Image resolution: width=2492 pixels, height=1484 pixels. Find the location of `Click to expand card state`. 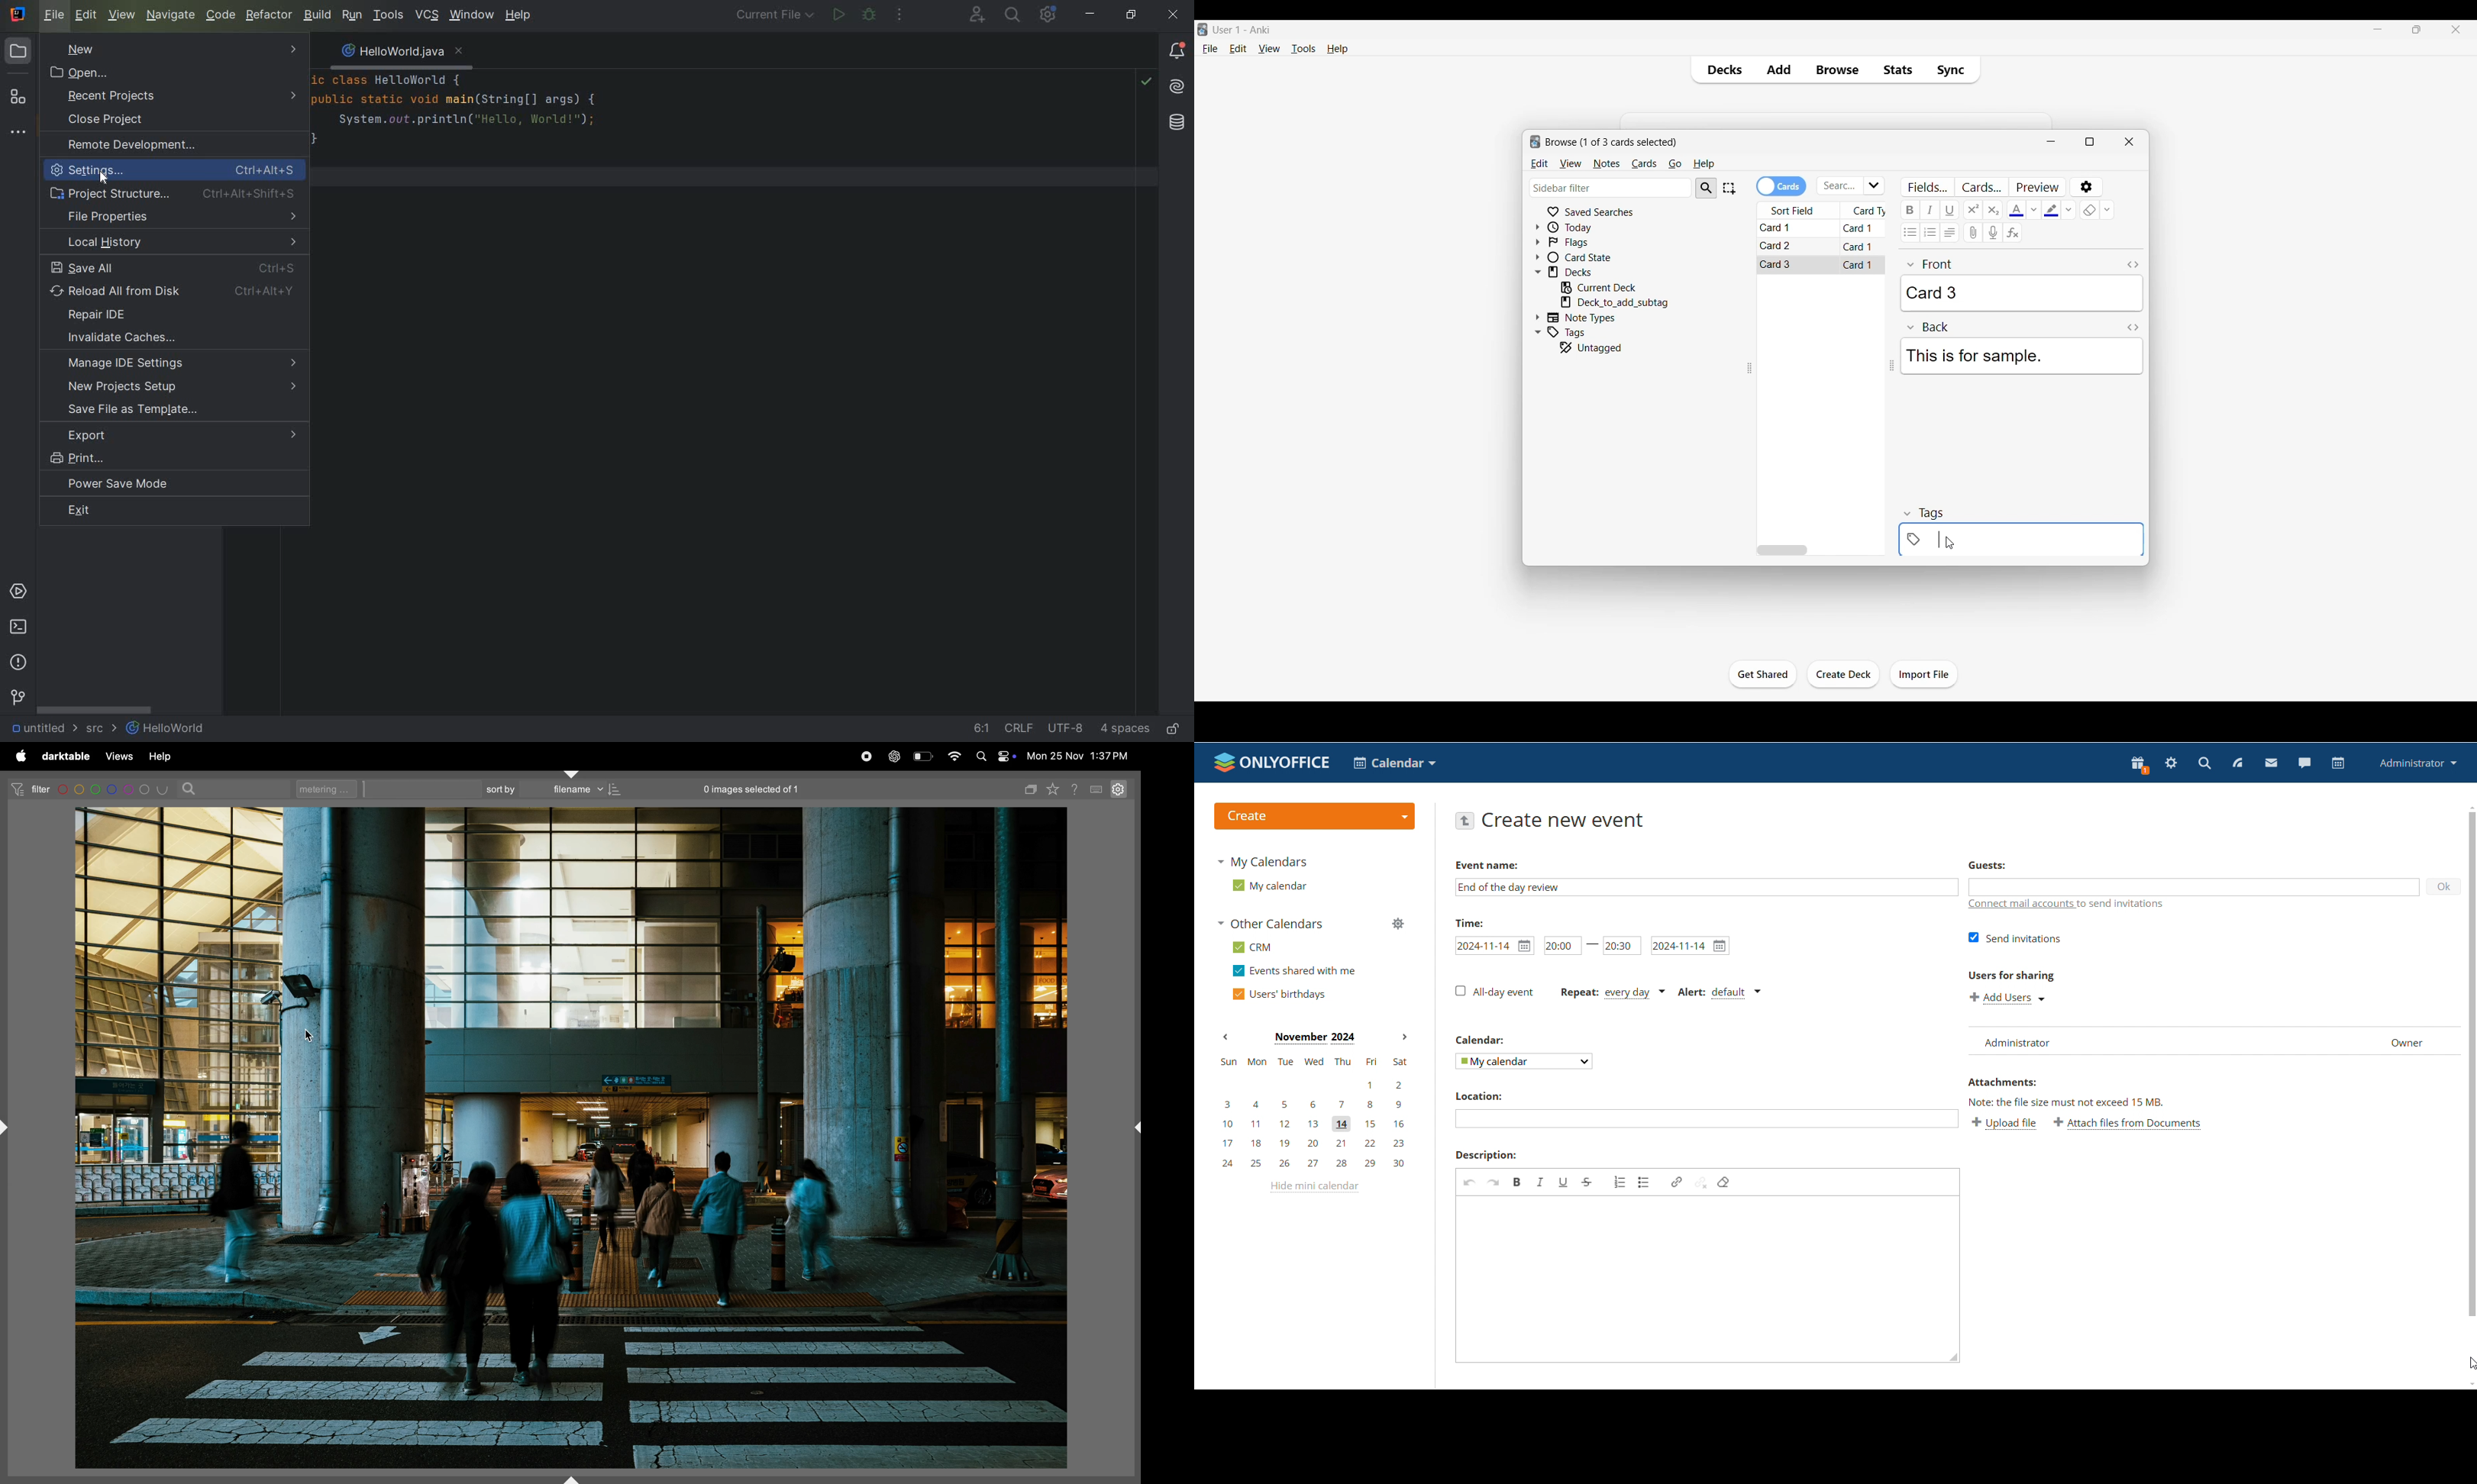

Click to expand card state is located at coordinates (1538, 257).